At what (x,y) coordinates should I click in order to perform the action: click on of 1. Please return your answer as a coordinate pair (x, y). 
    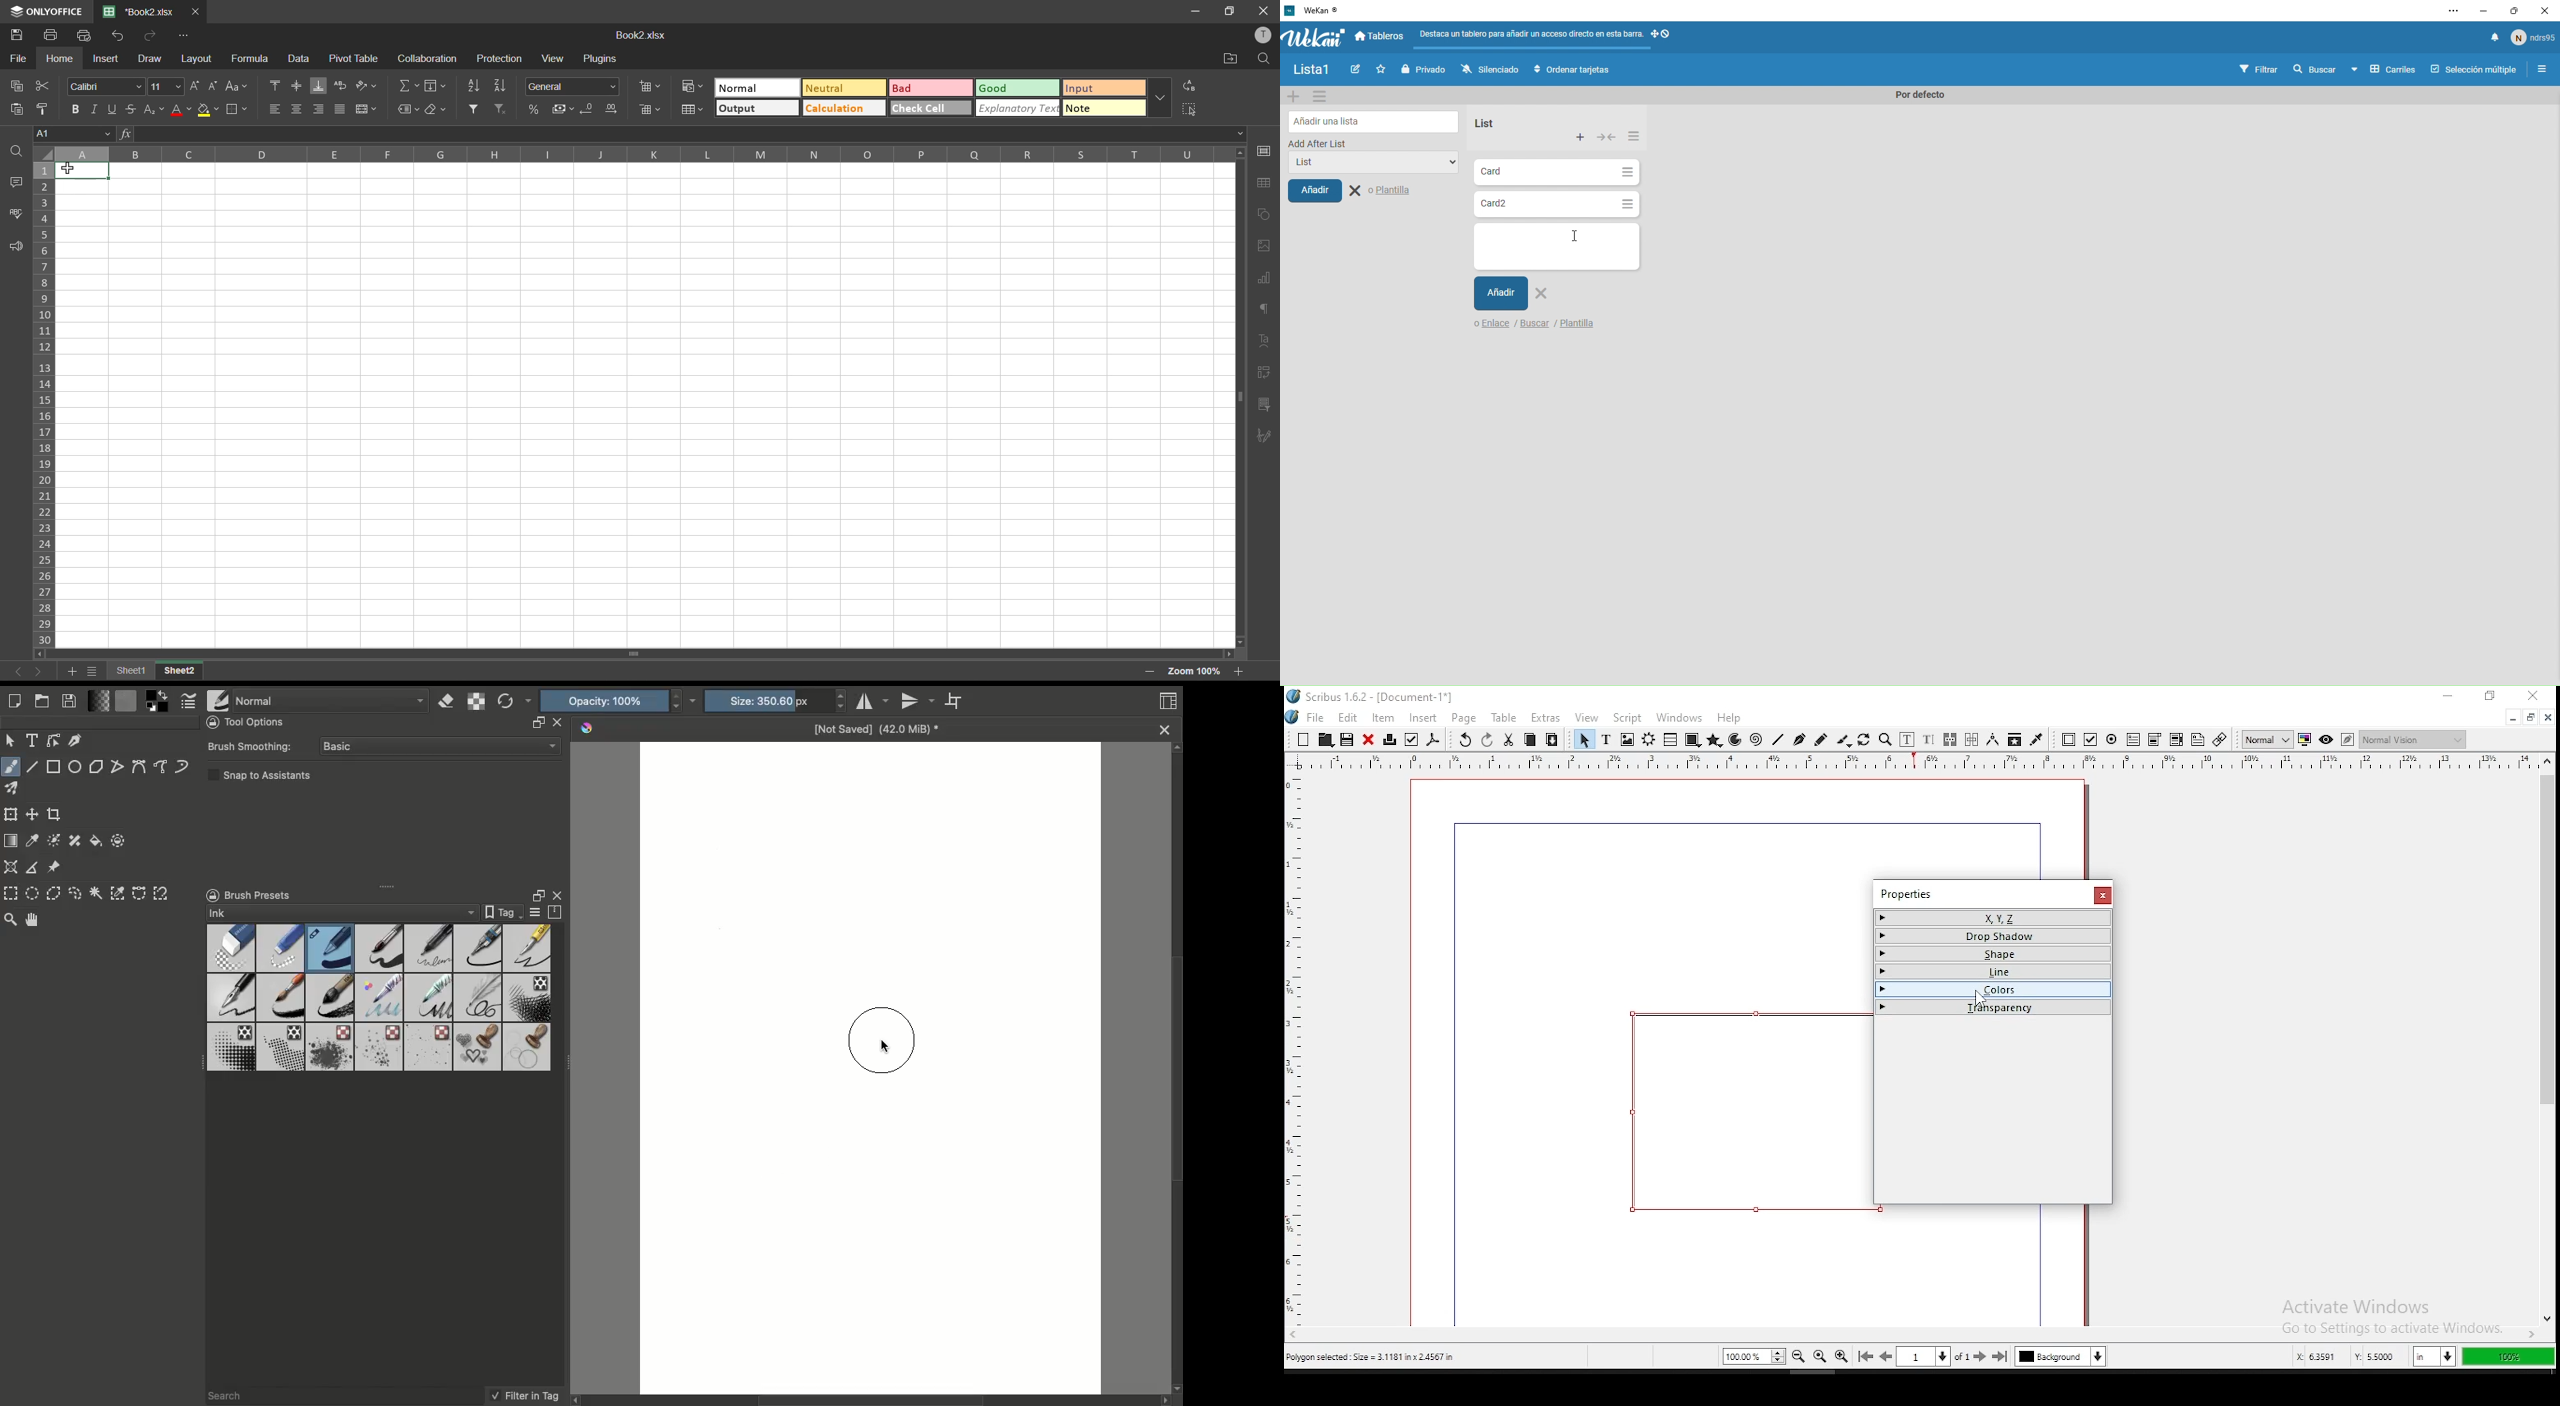
    Looking at the image, I should click on (1962, 1356).